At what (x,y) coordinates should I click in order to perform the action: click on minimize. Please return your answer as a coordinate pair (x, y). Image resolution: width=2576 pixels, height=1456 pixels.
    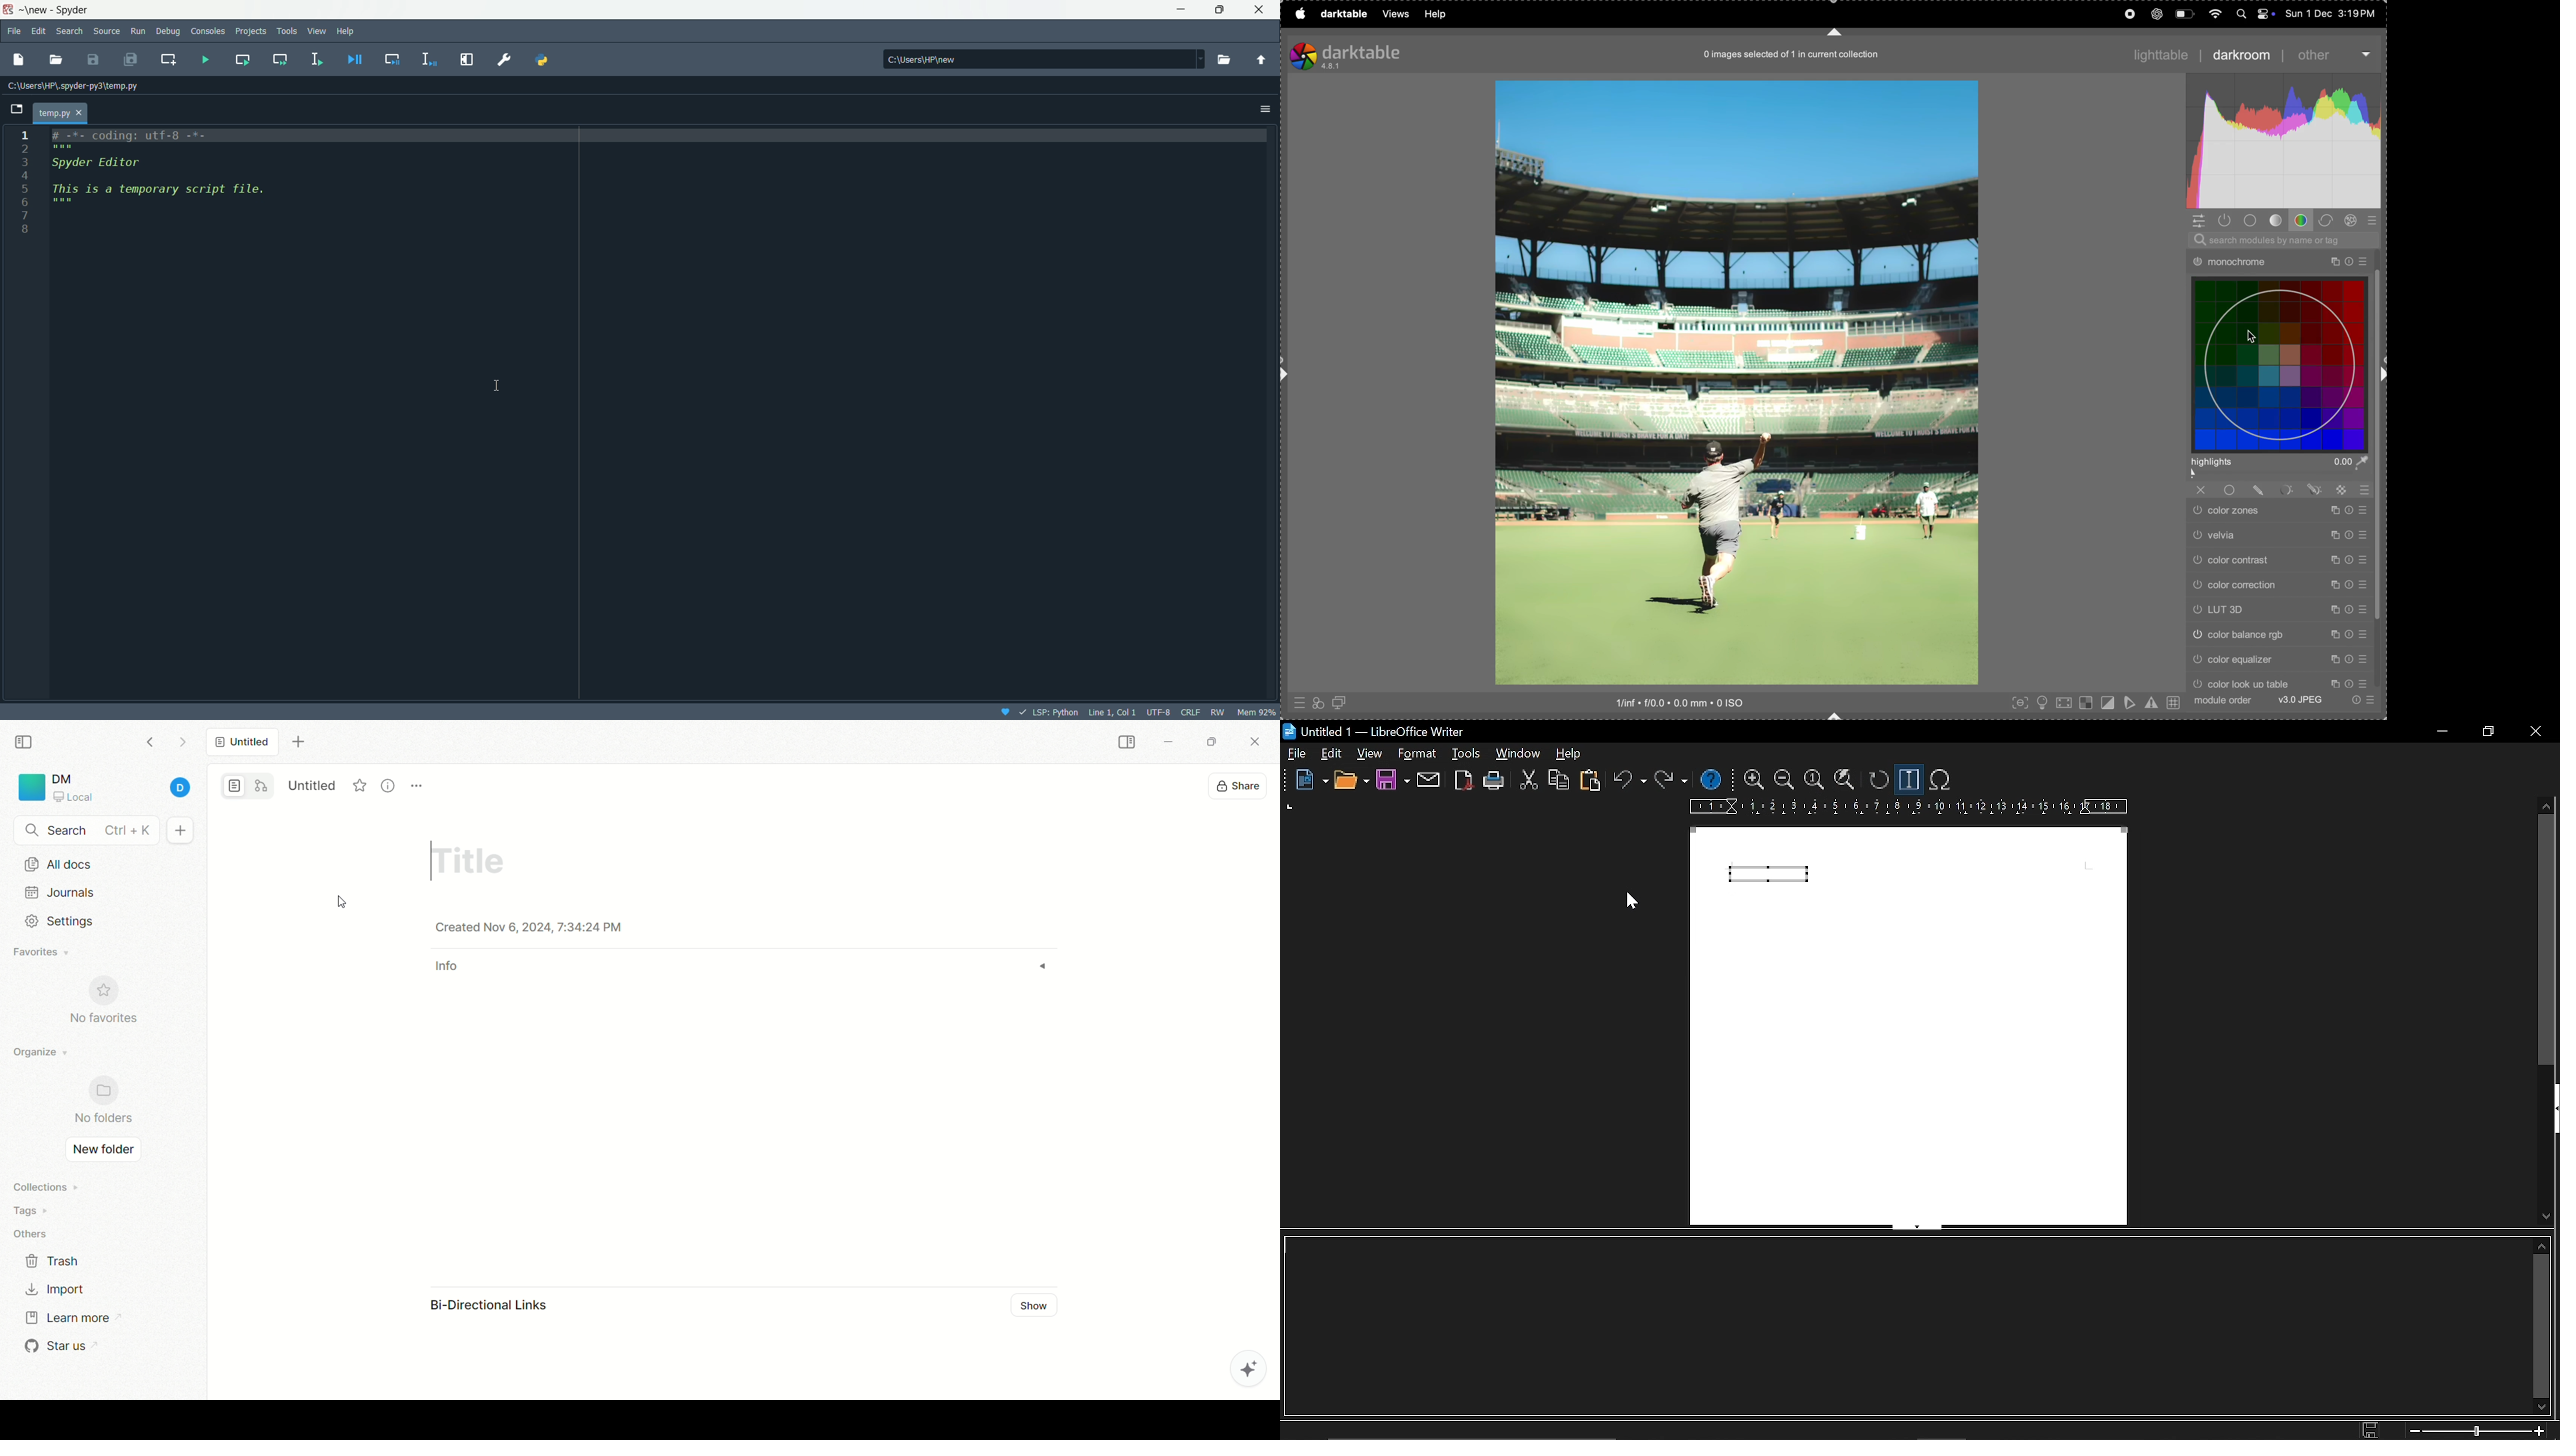
    Looking at the image, I should click on (1179, 8).